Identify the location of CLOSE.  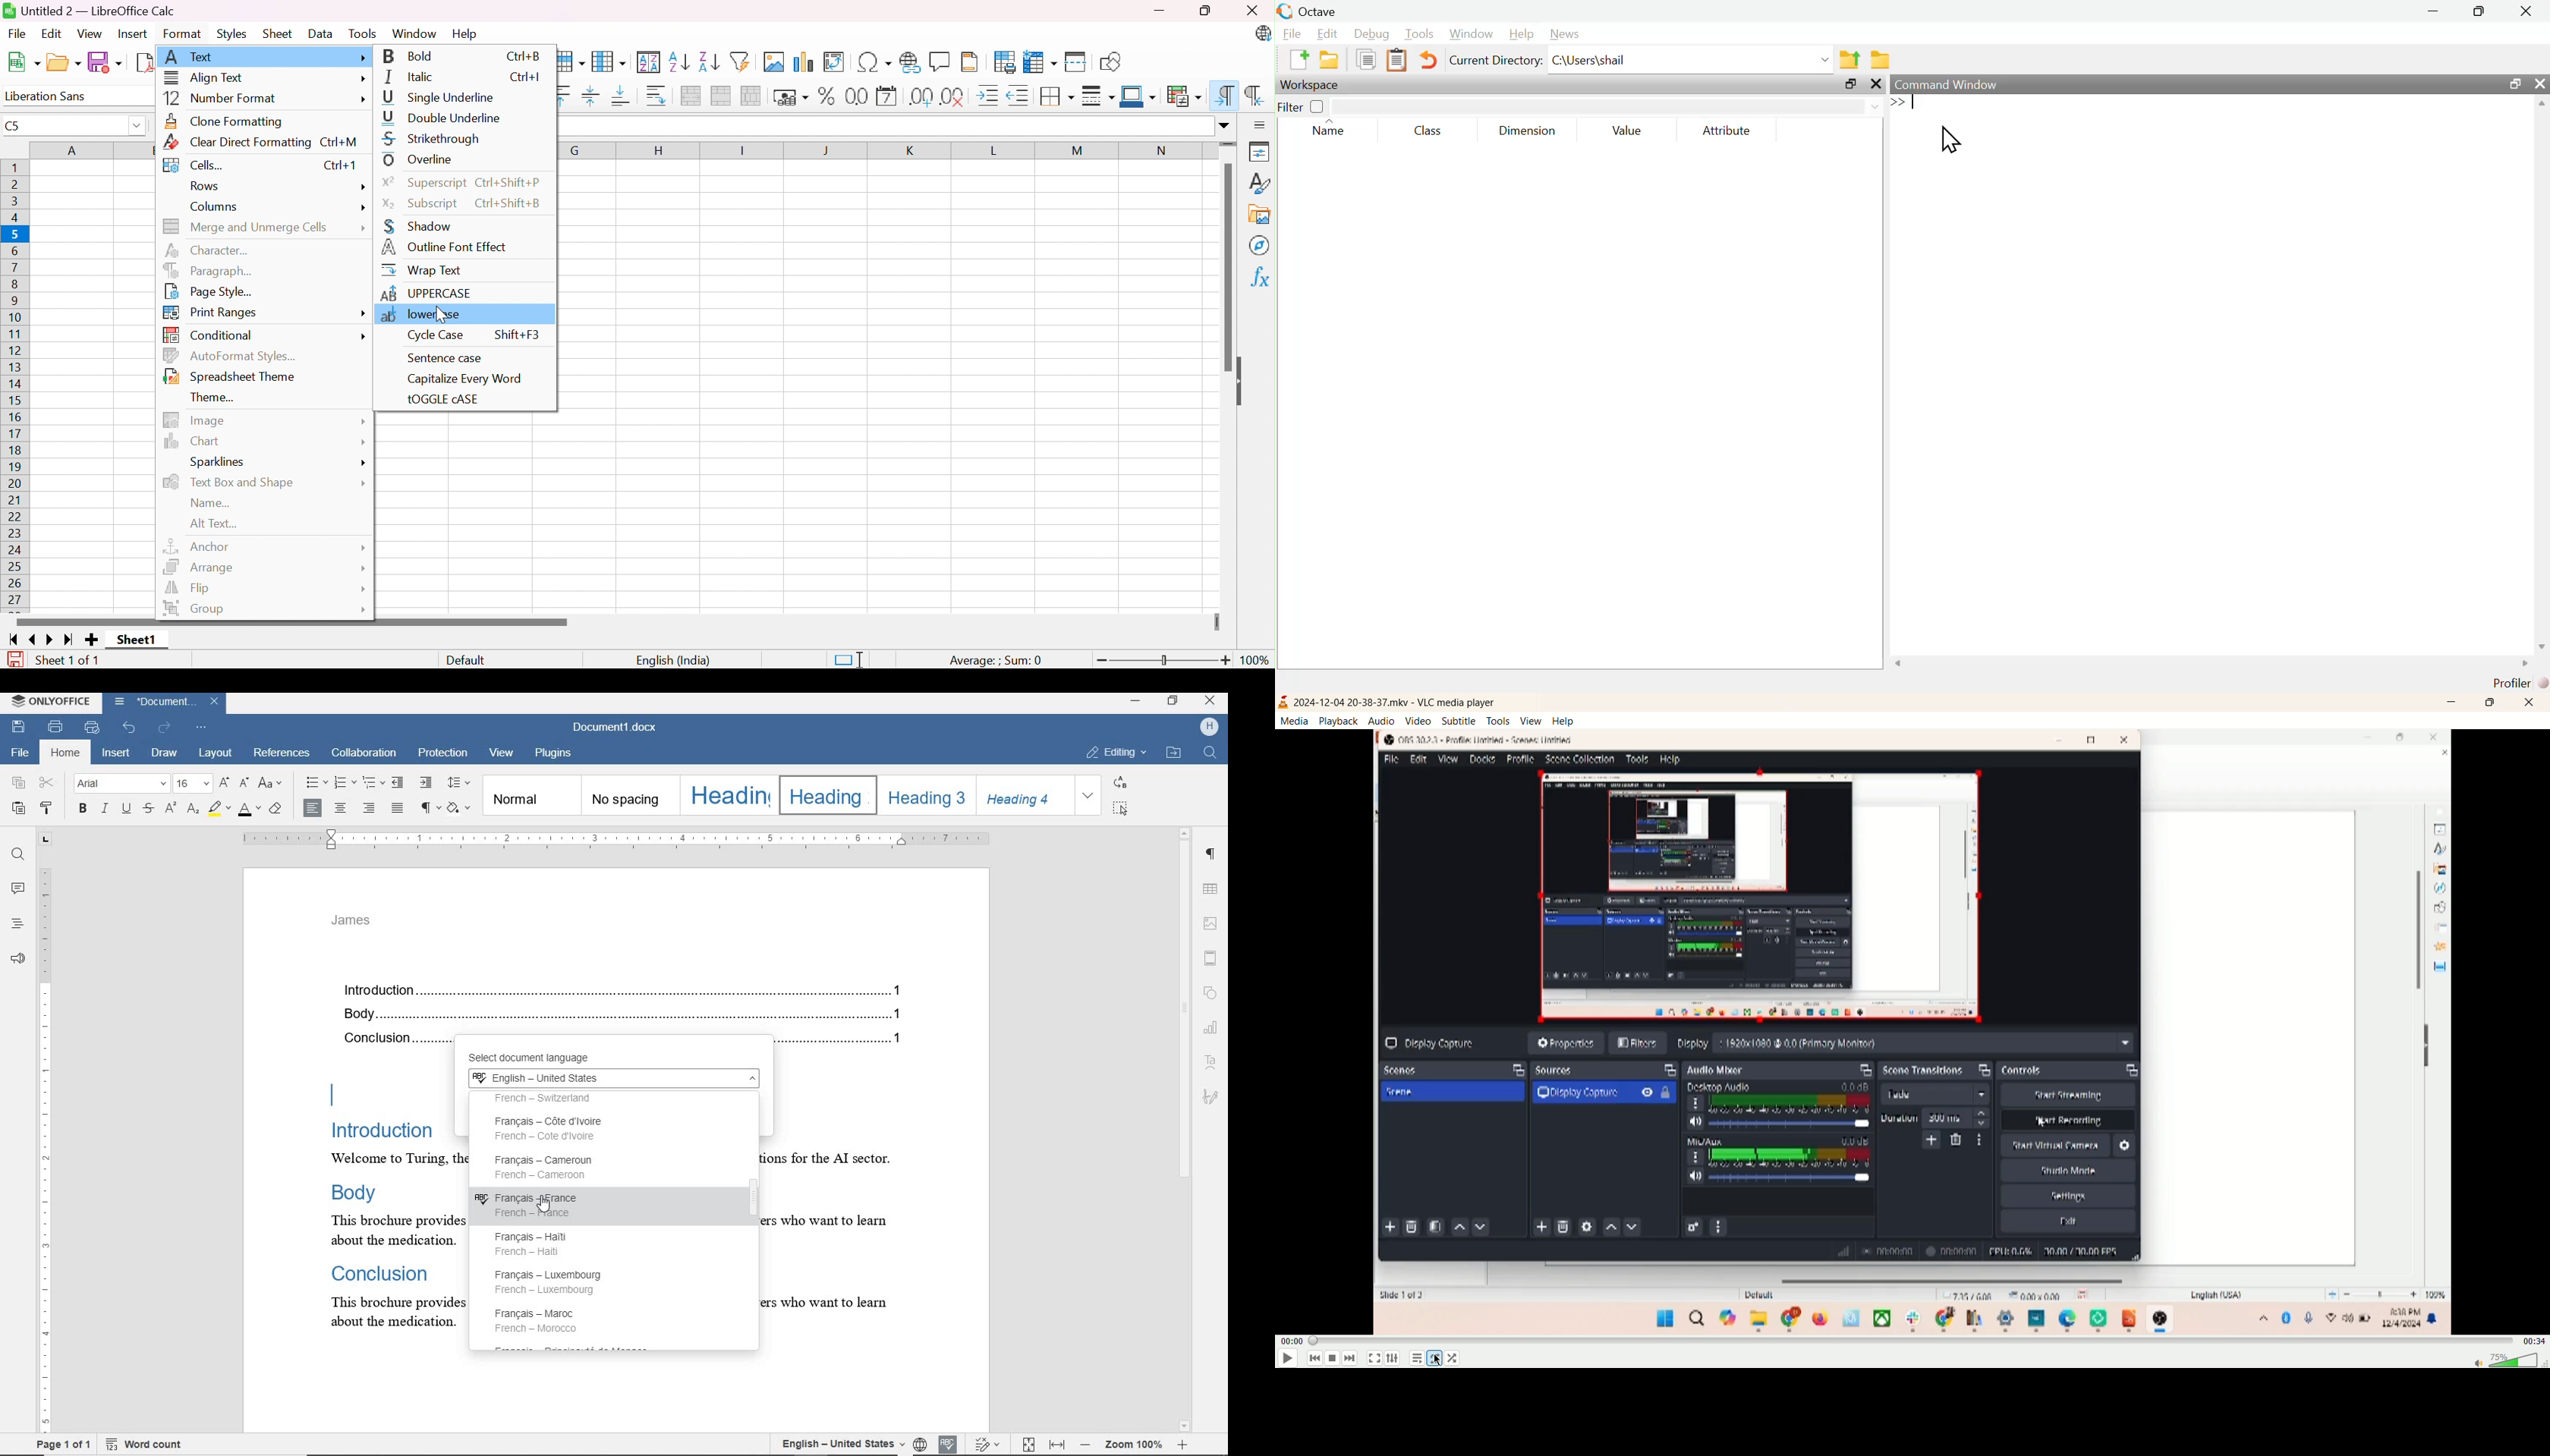
(1209, 701).